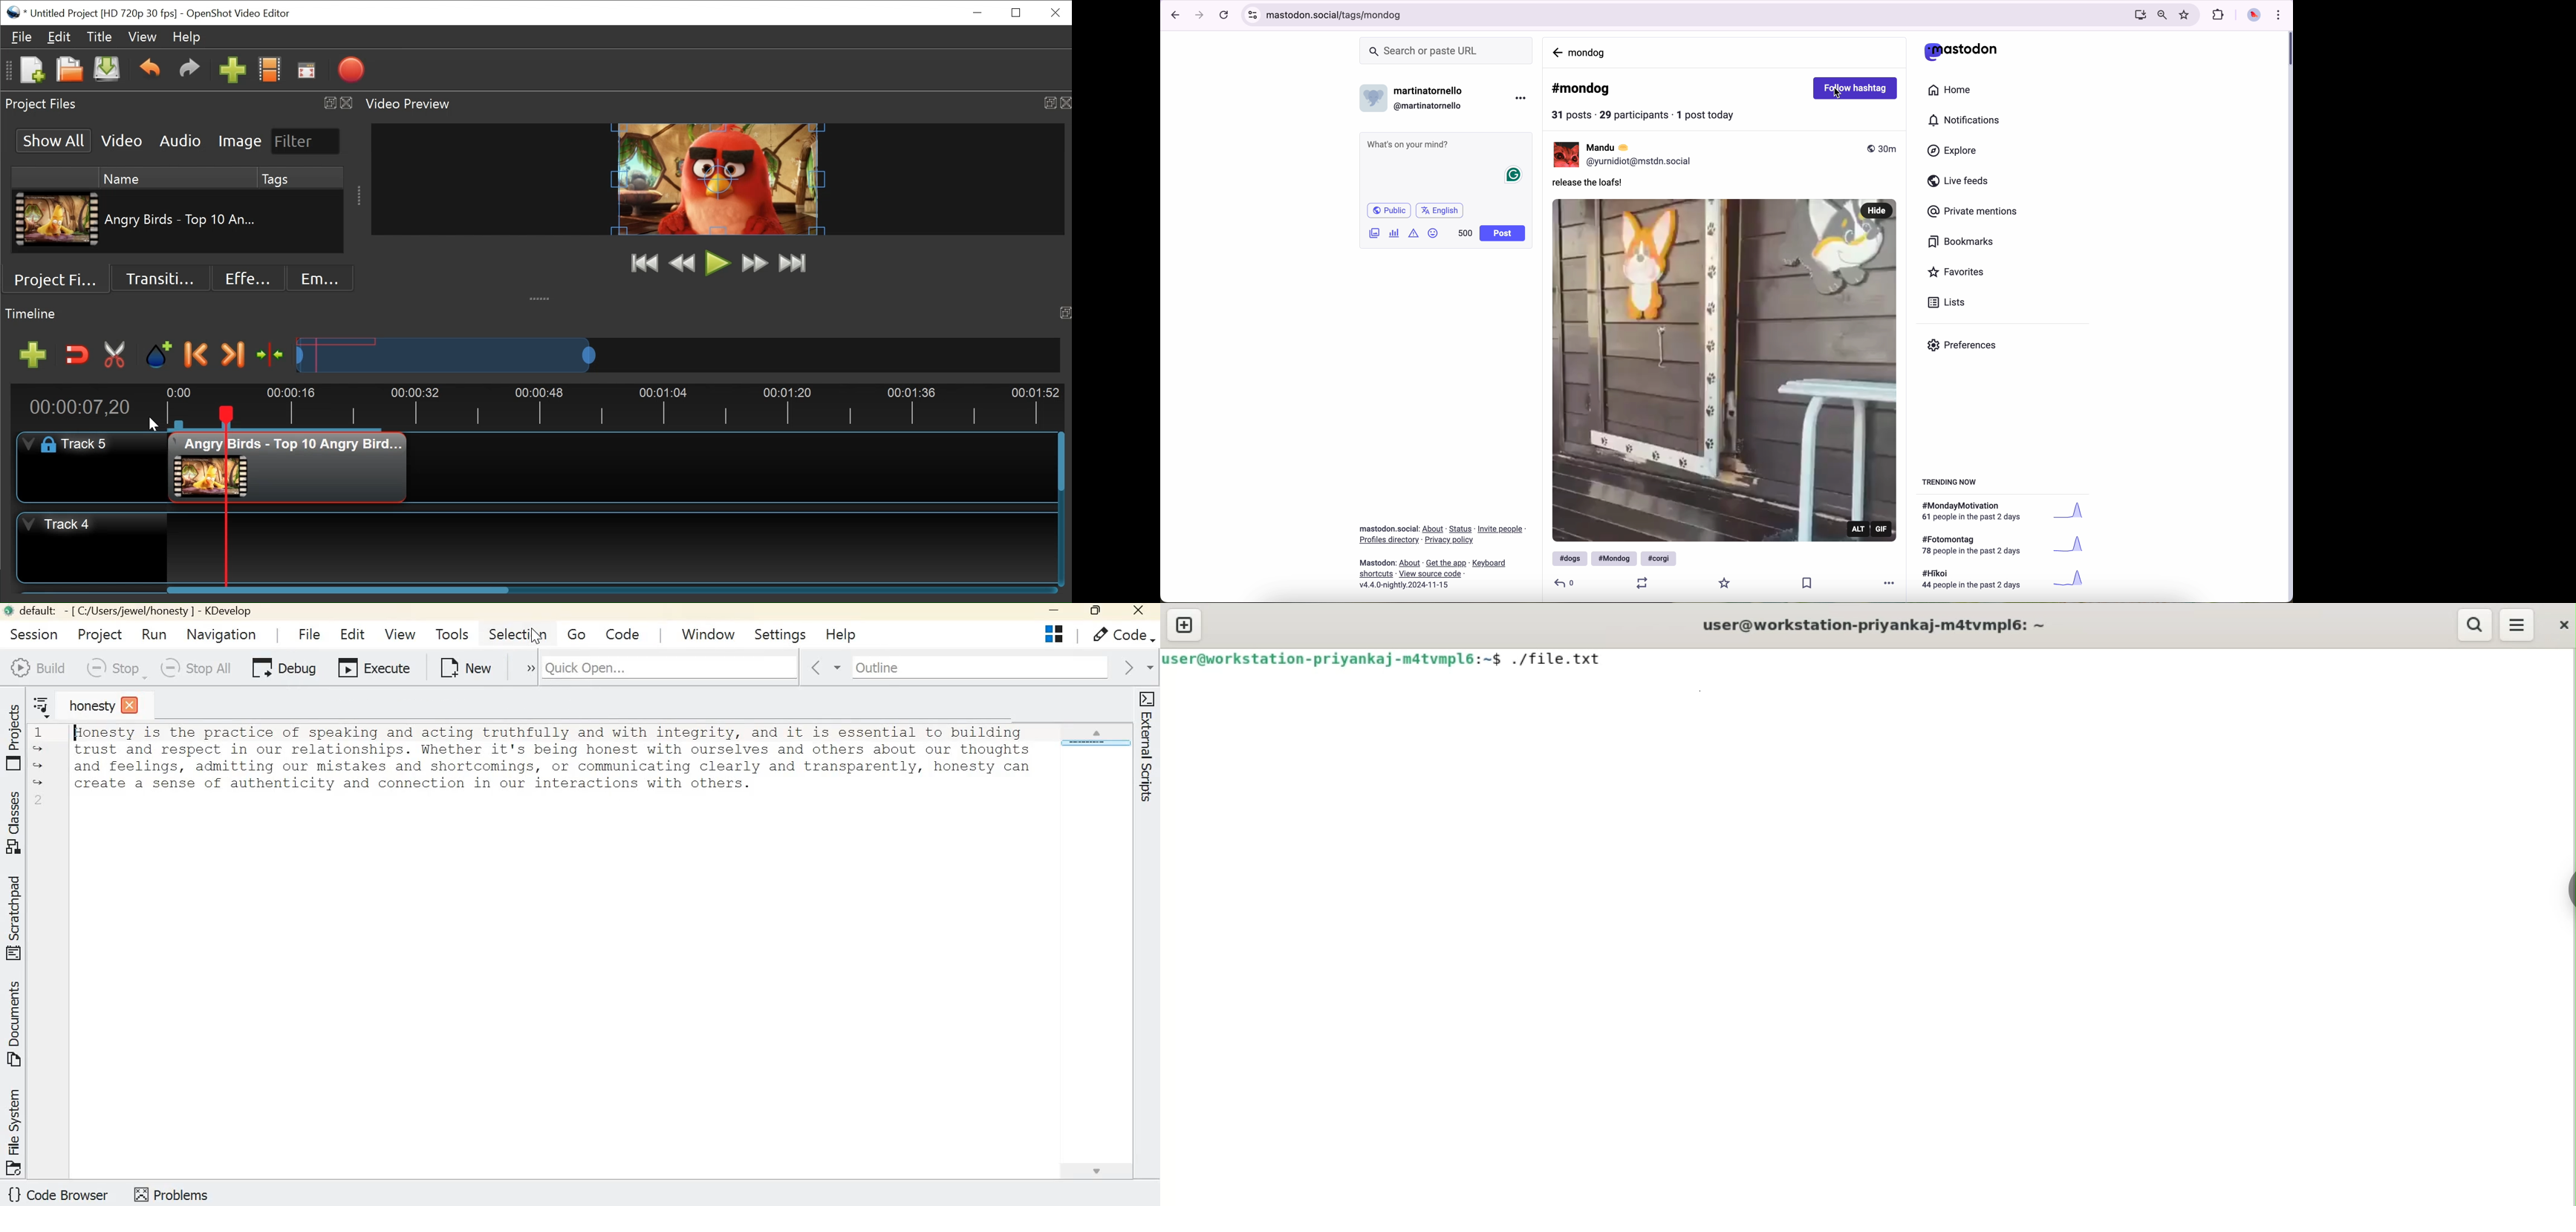  What do you see at coordinates (1413, 233) in the screenshot?
I see `icon` at bounding box center [1413, 233].